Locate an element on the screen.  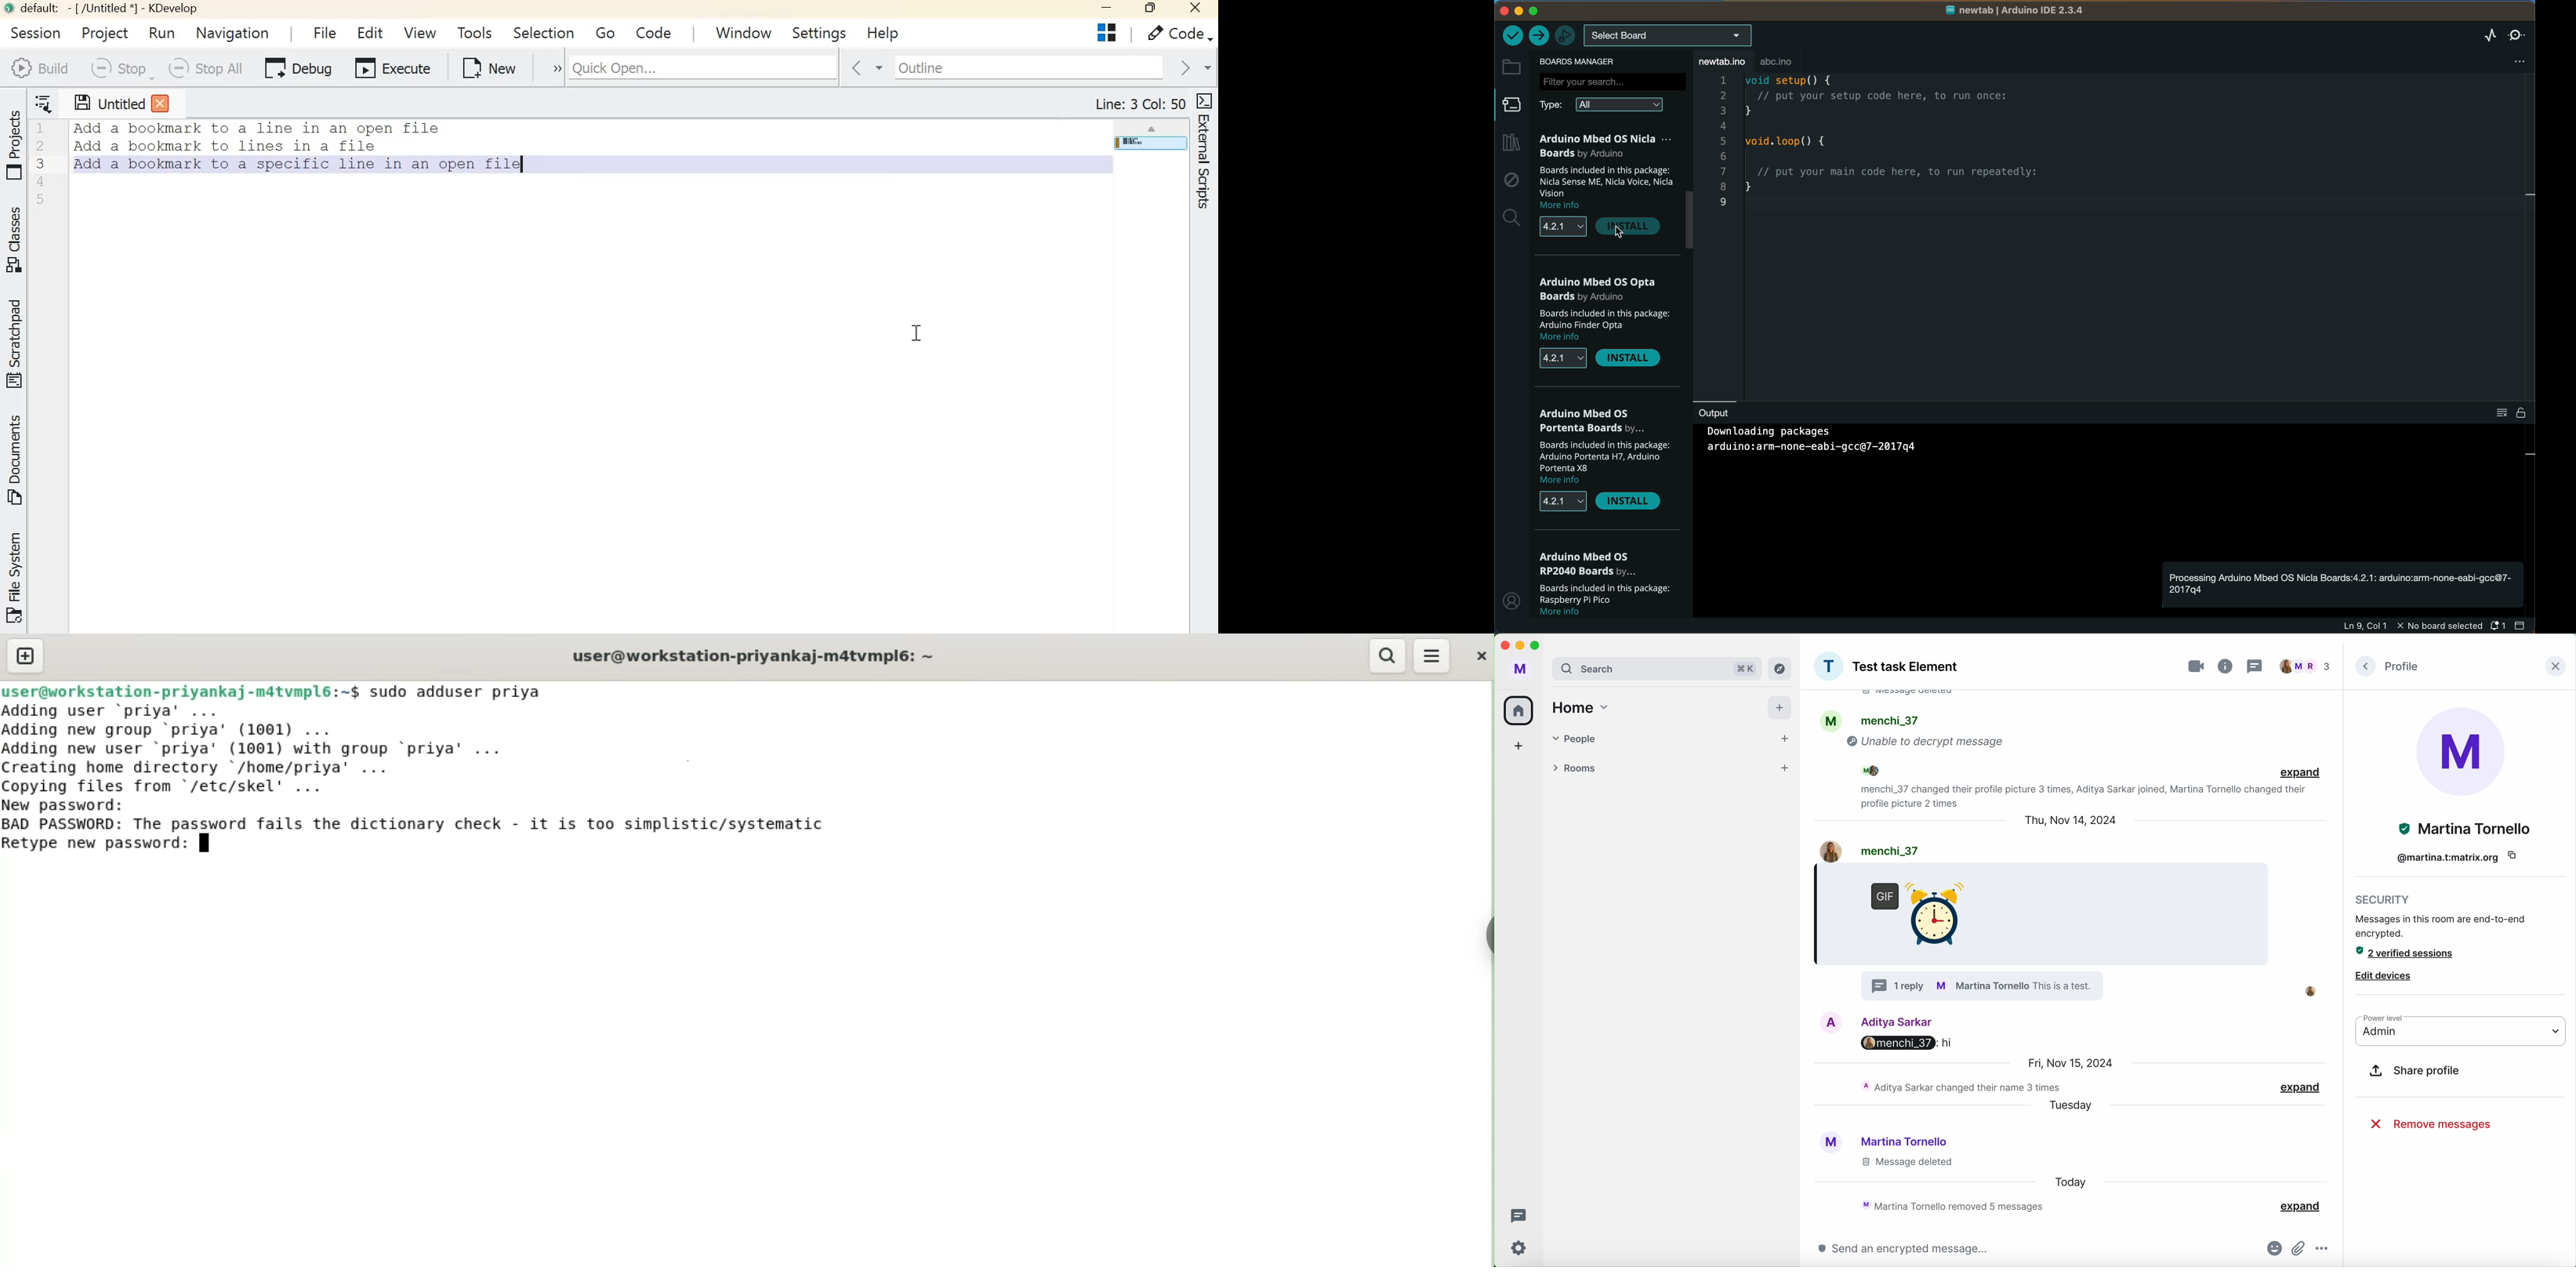
video call is located at coordinates (2197, 664).